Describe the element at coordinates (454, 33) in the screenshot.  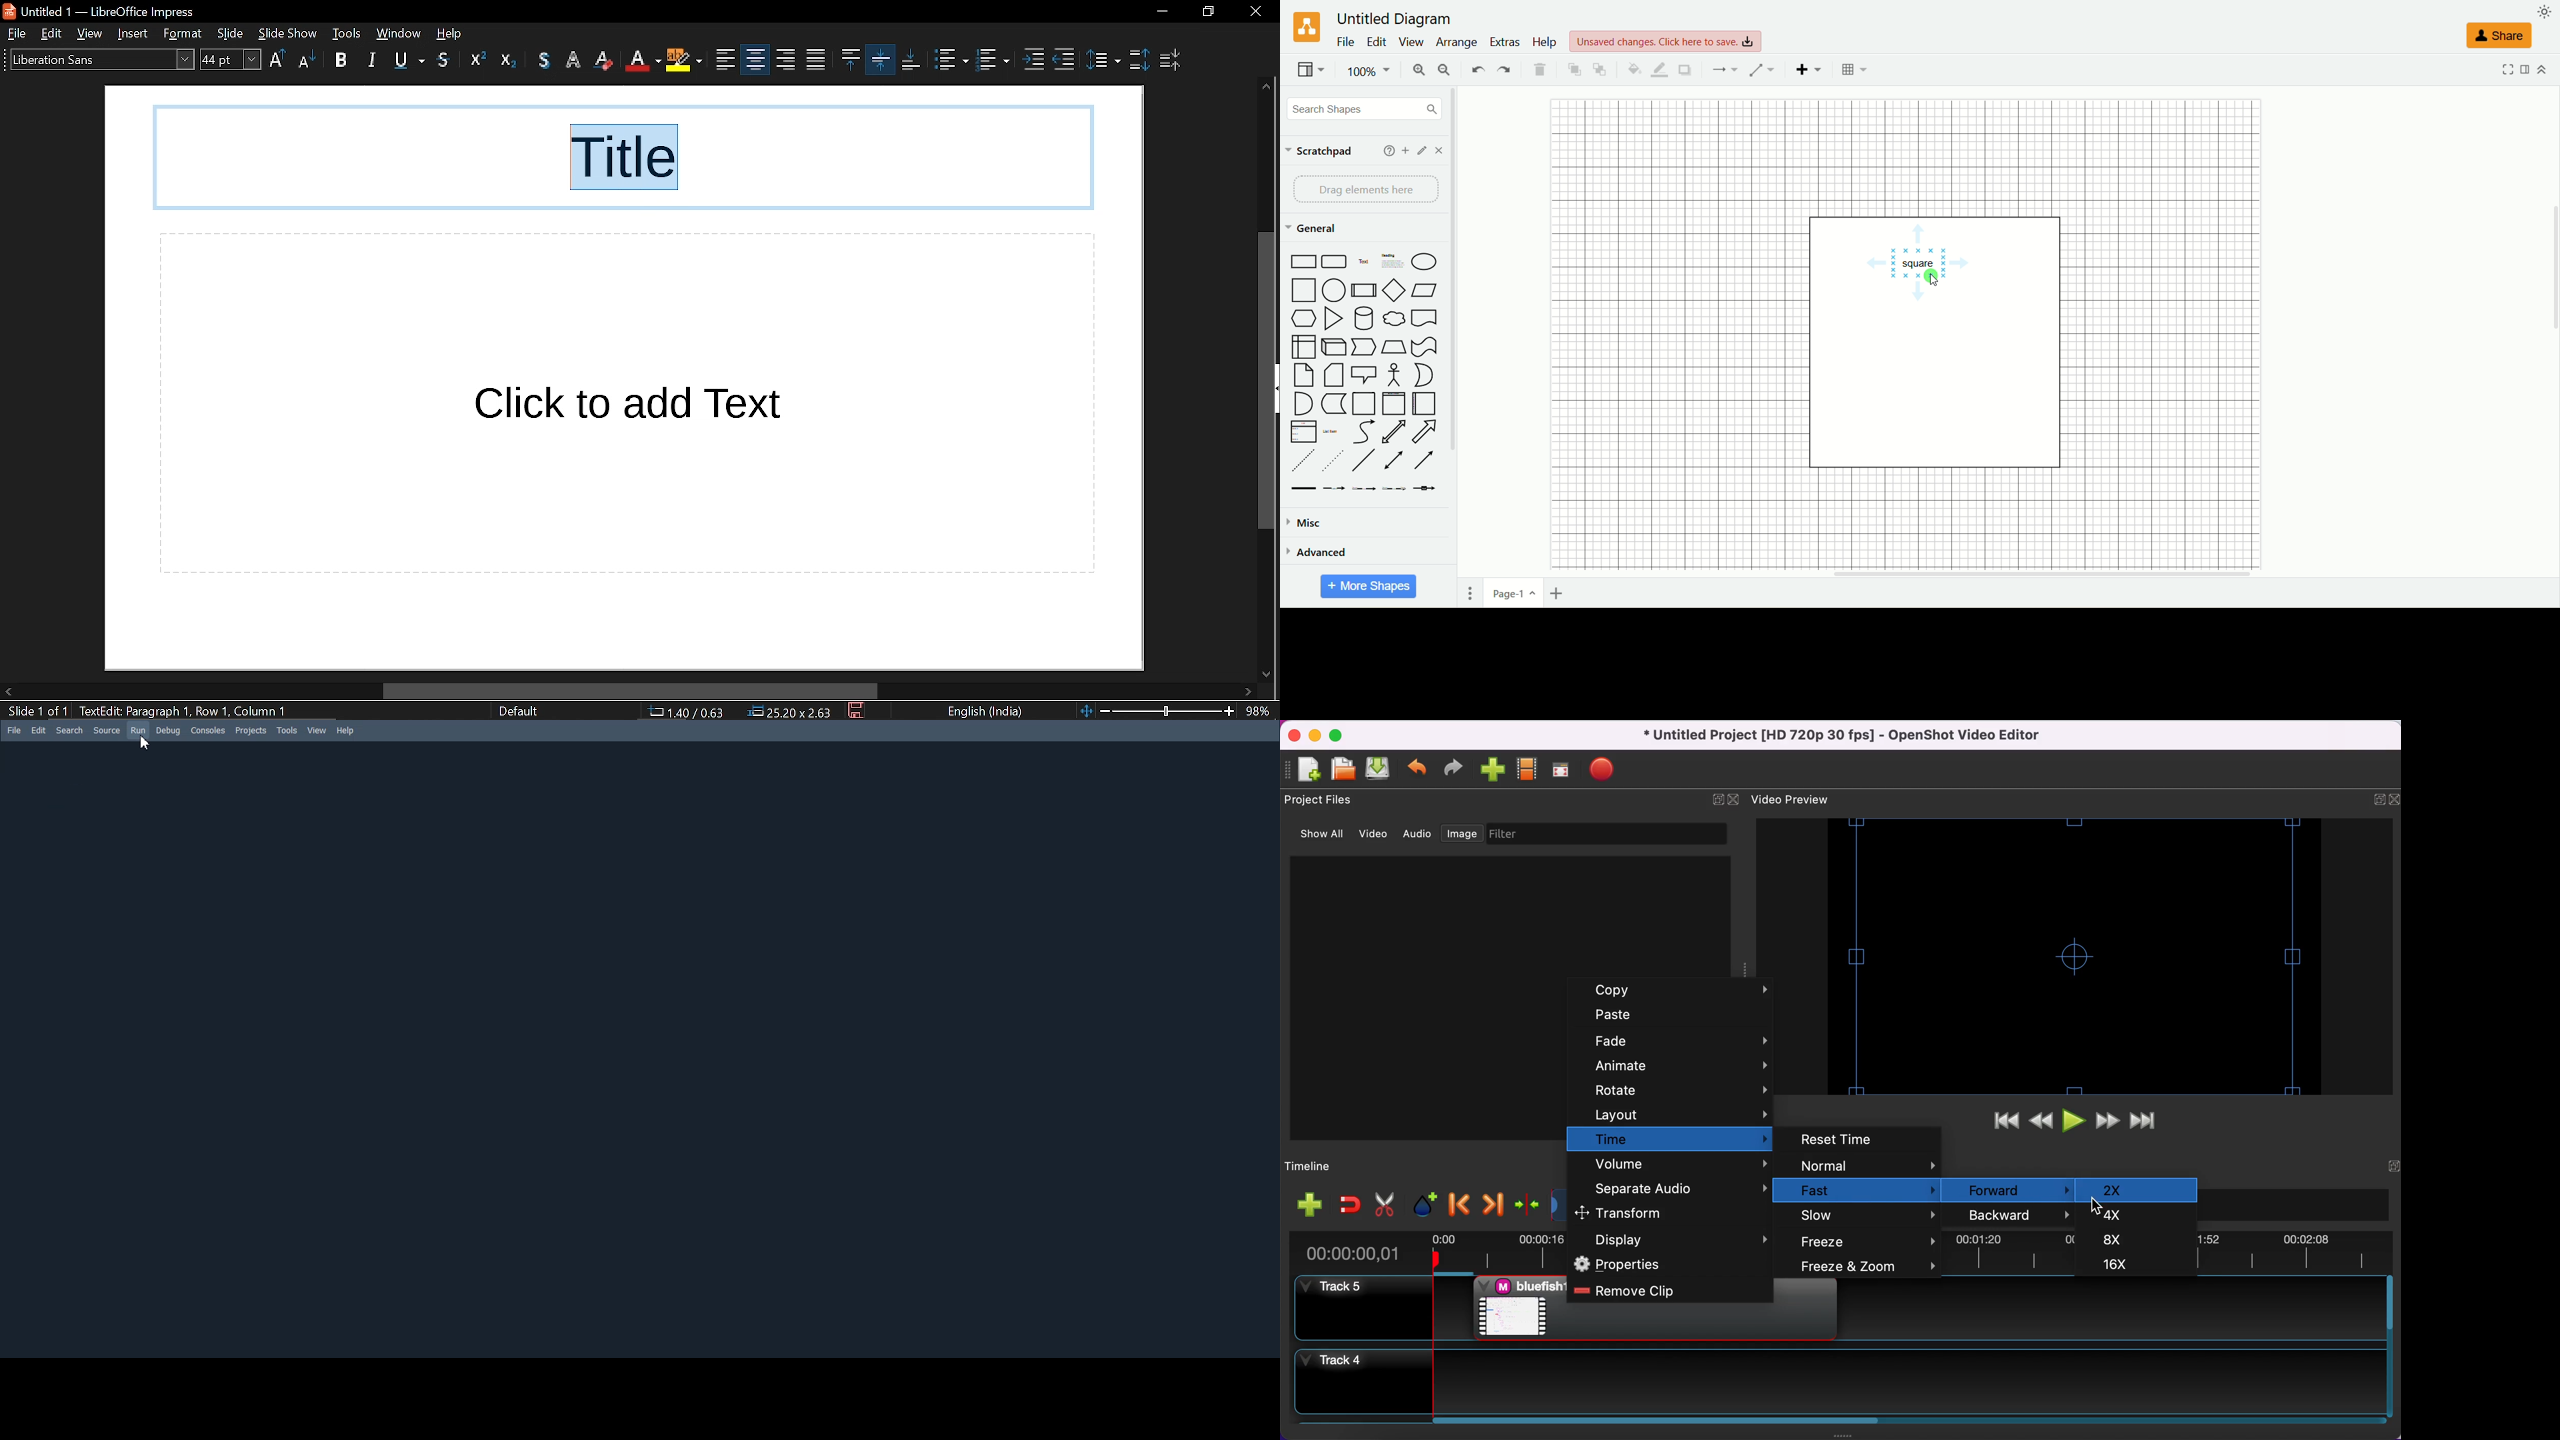
I see `help` at that location.